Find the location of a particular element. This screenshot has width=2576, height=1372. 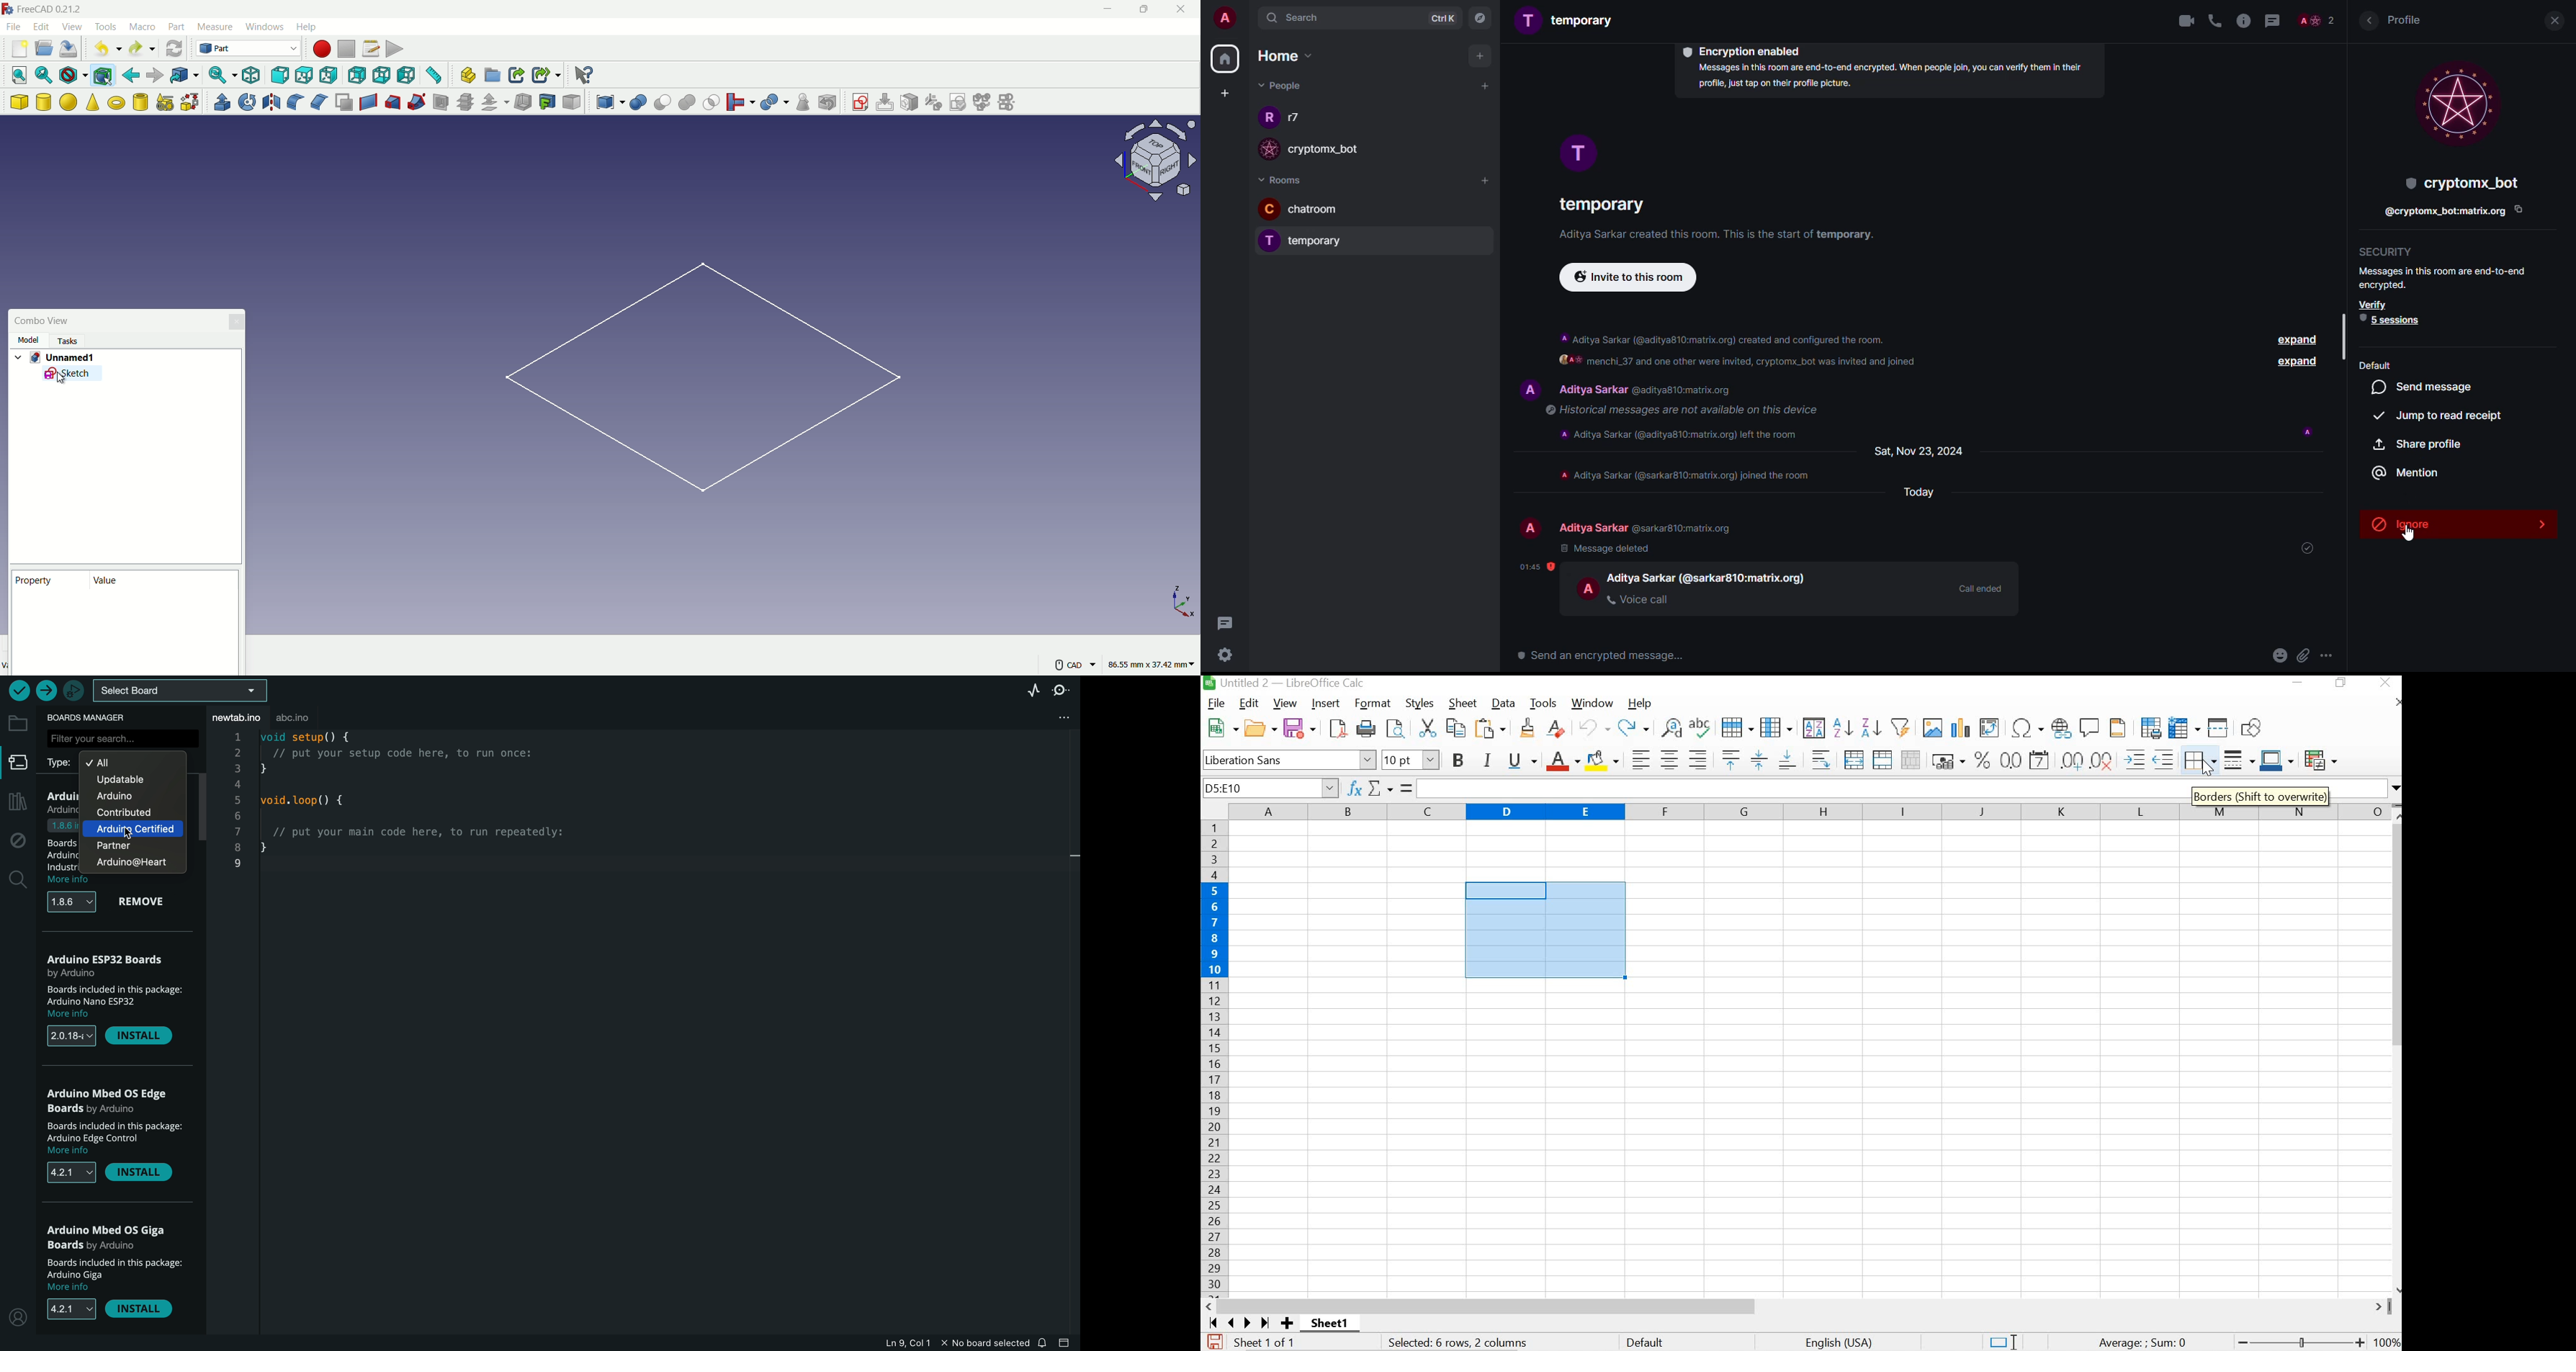

close  is located at coordinates (1183, 11).